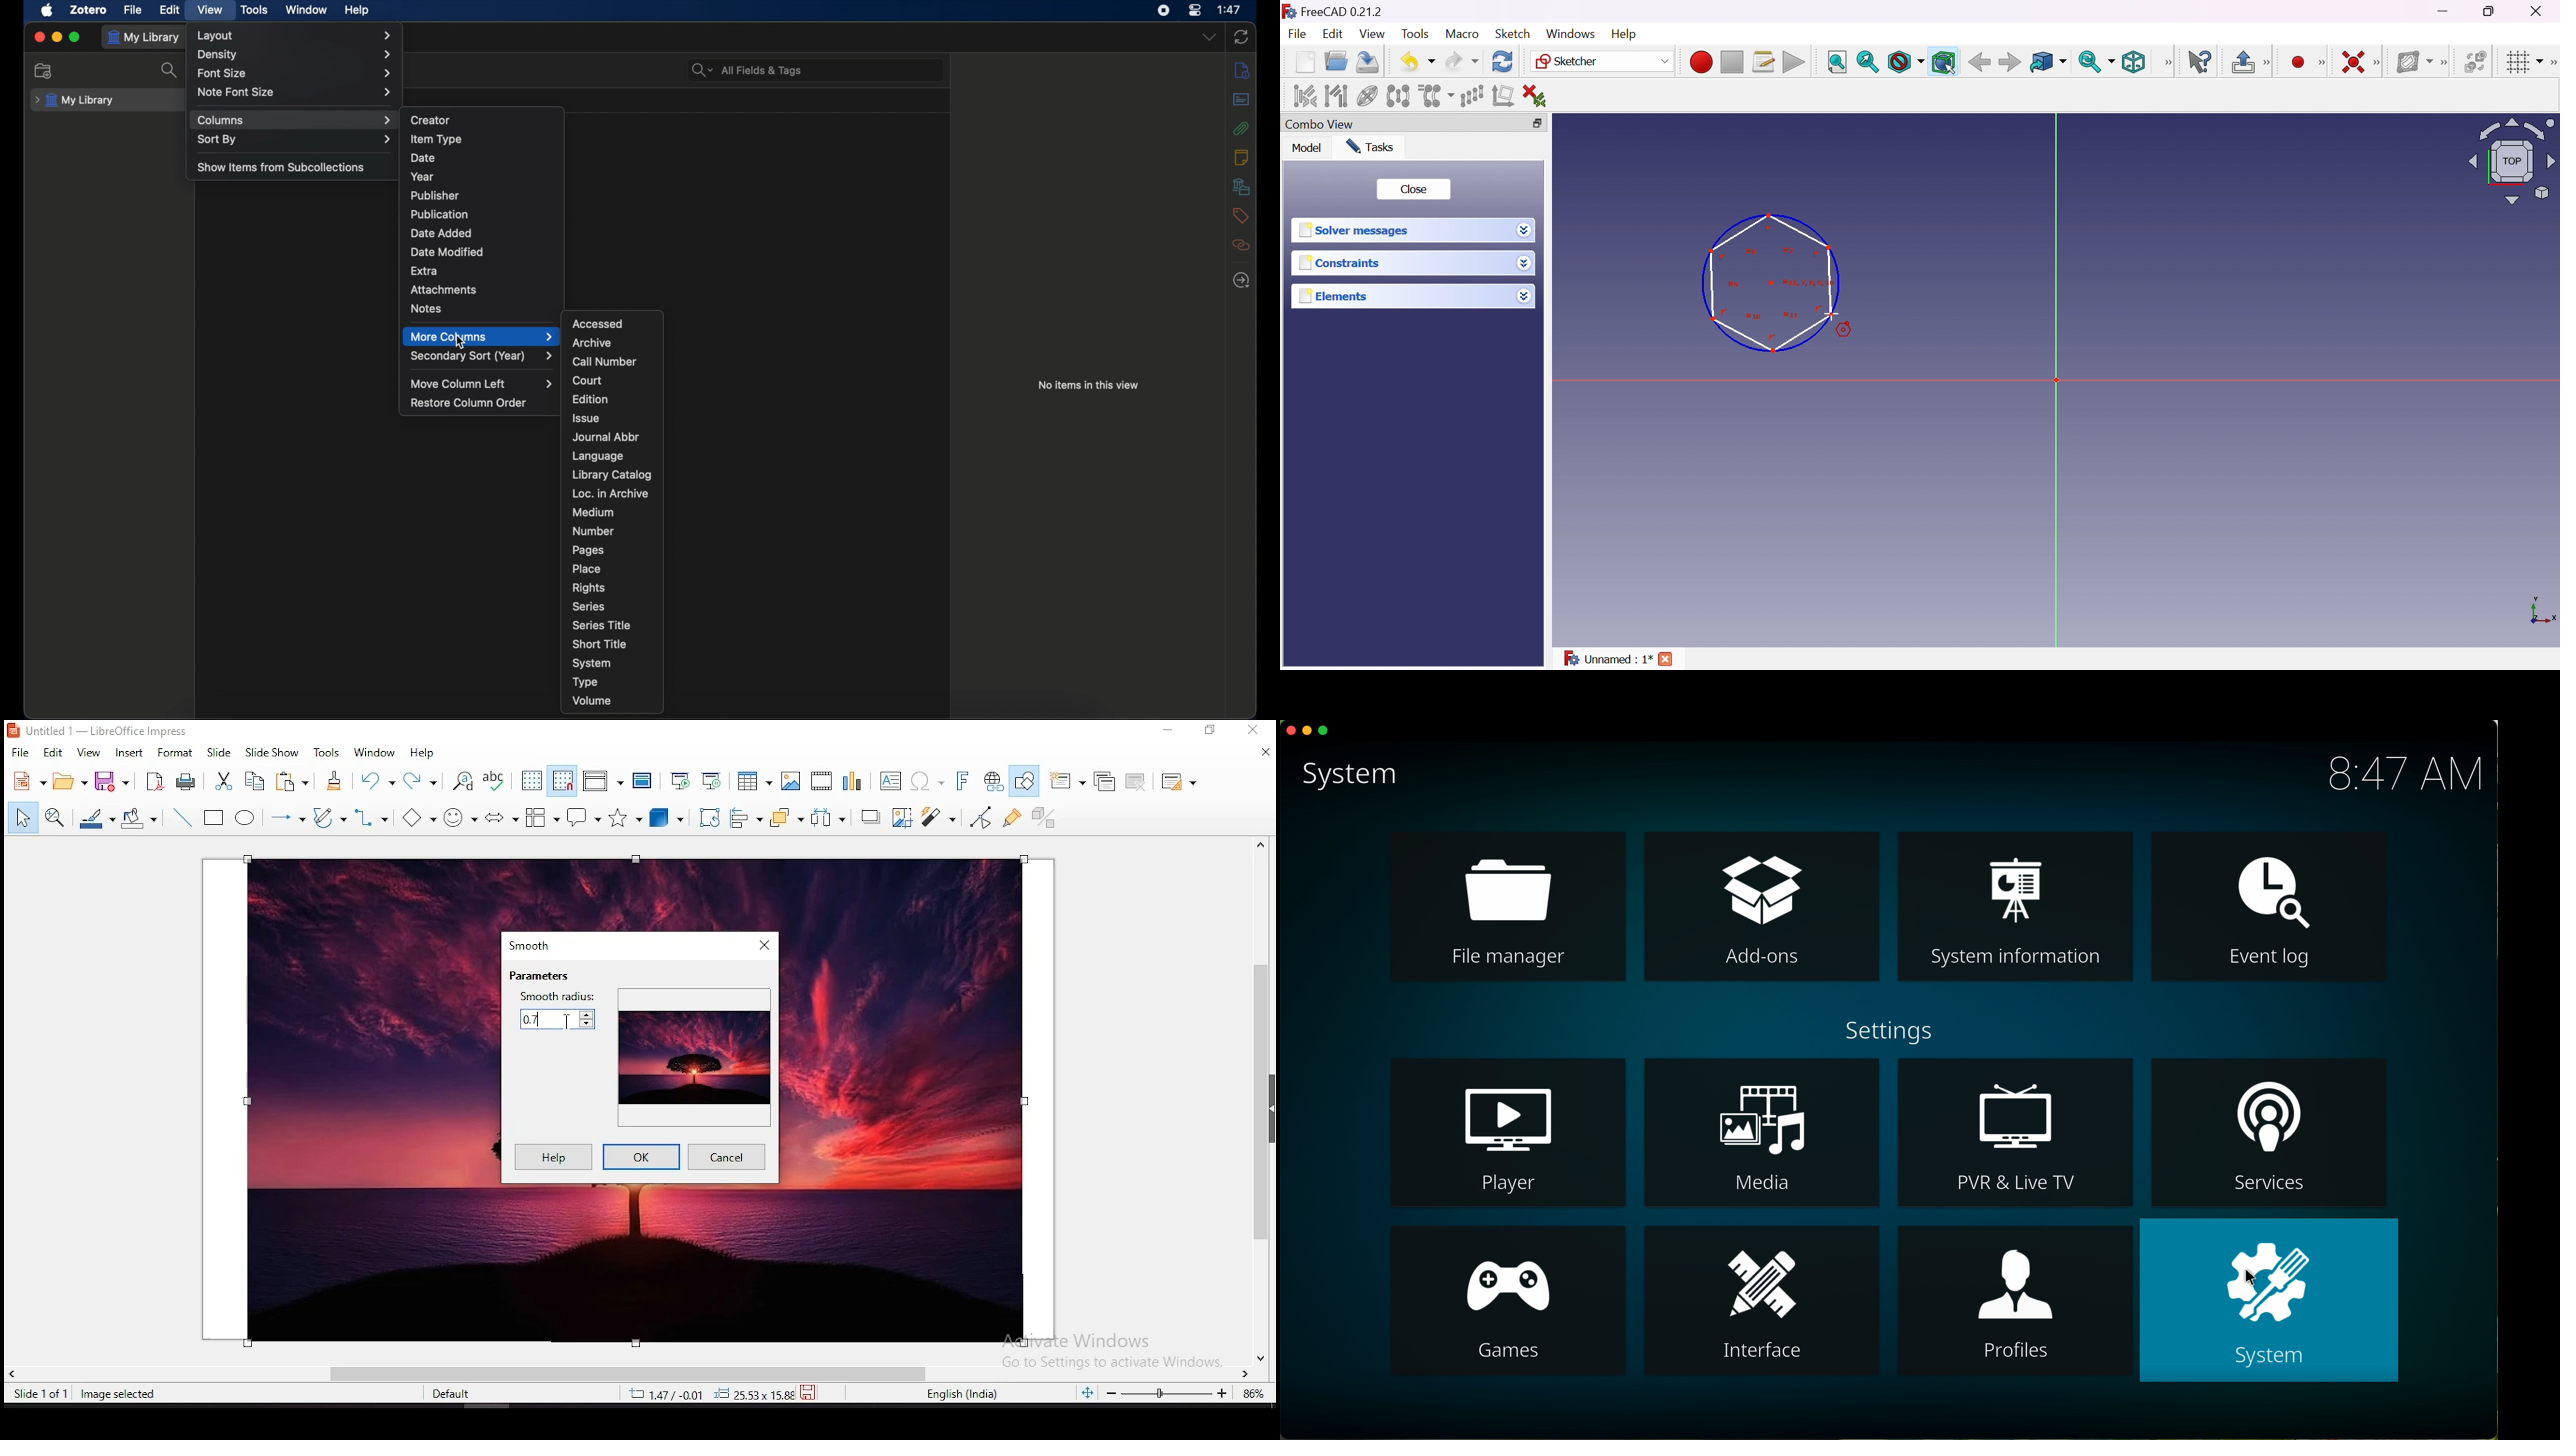 Image resolution: width=2576 pixels, height=1456 pixels. I want to click on maximize program, so click(1325, 732).